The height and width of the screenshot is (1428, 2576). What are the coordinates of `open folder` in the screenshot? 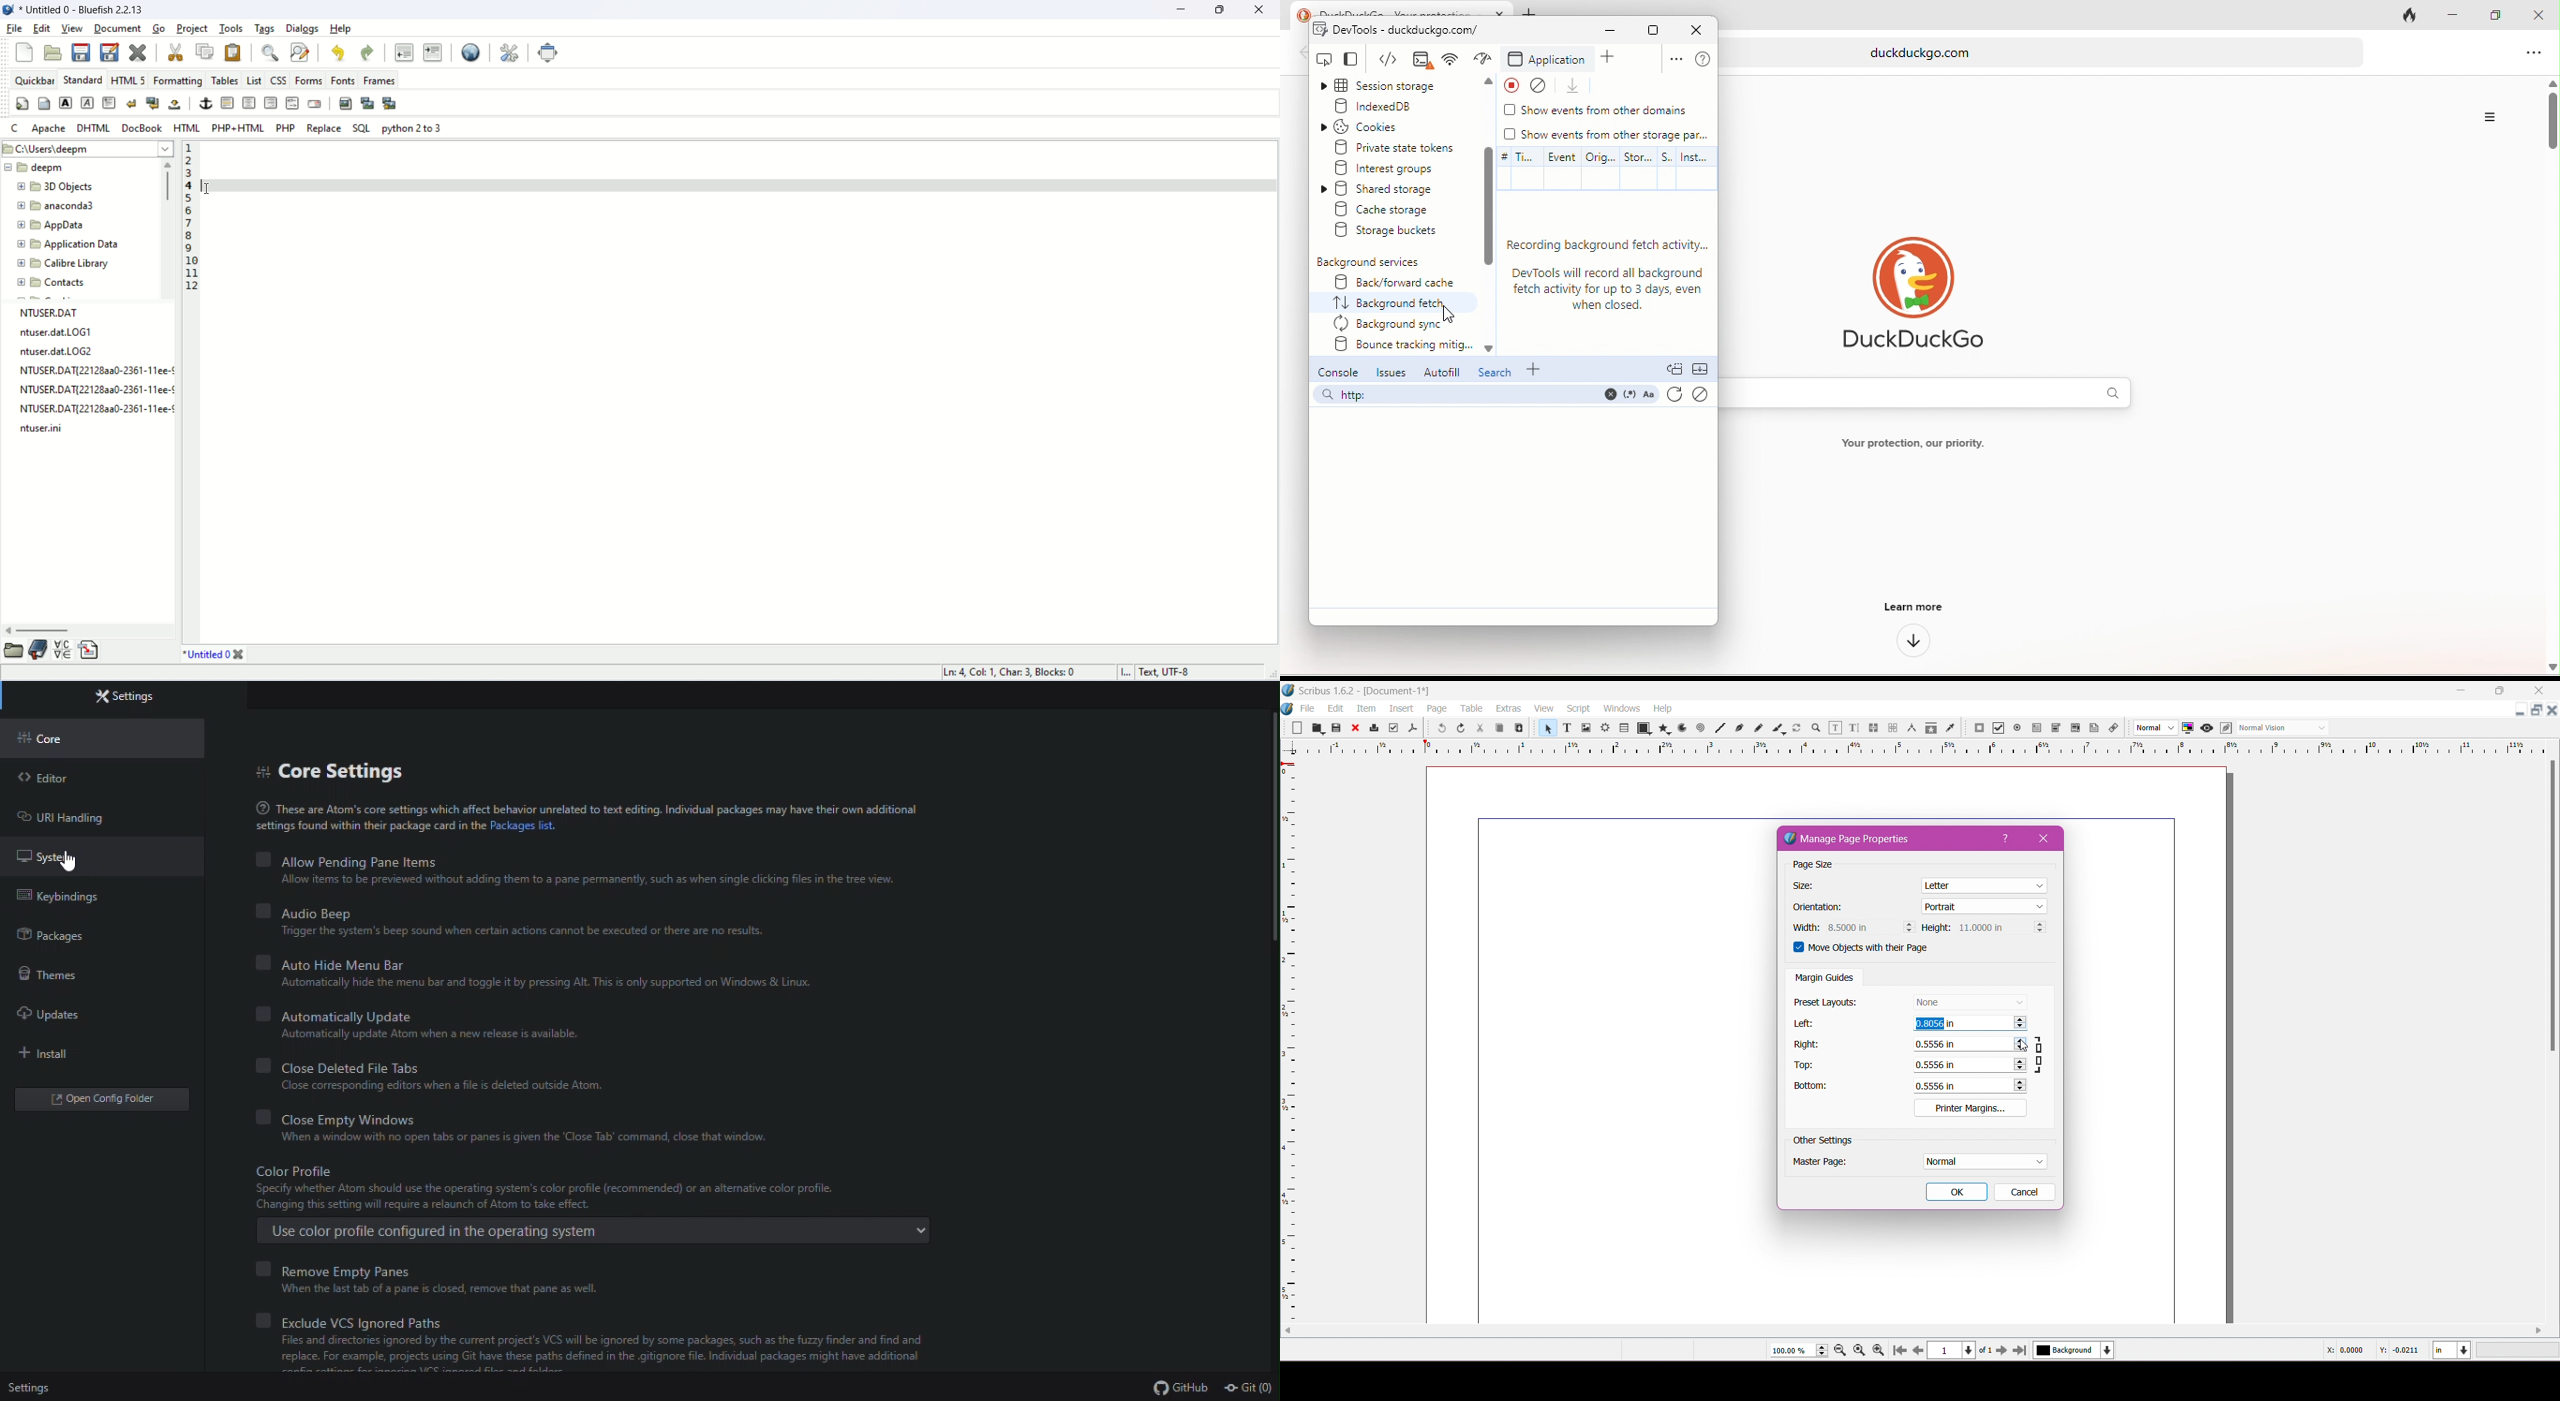 It's located at (105, 1099).